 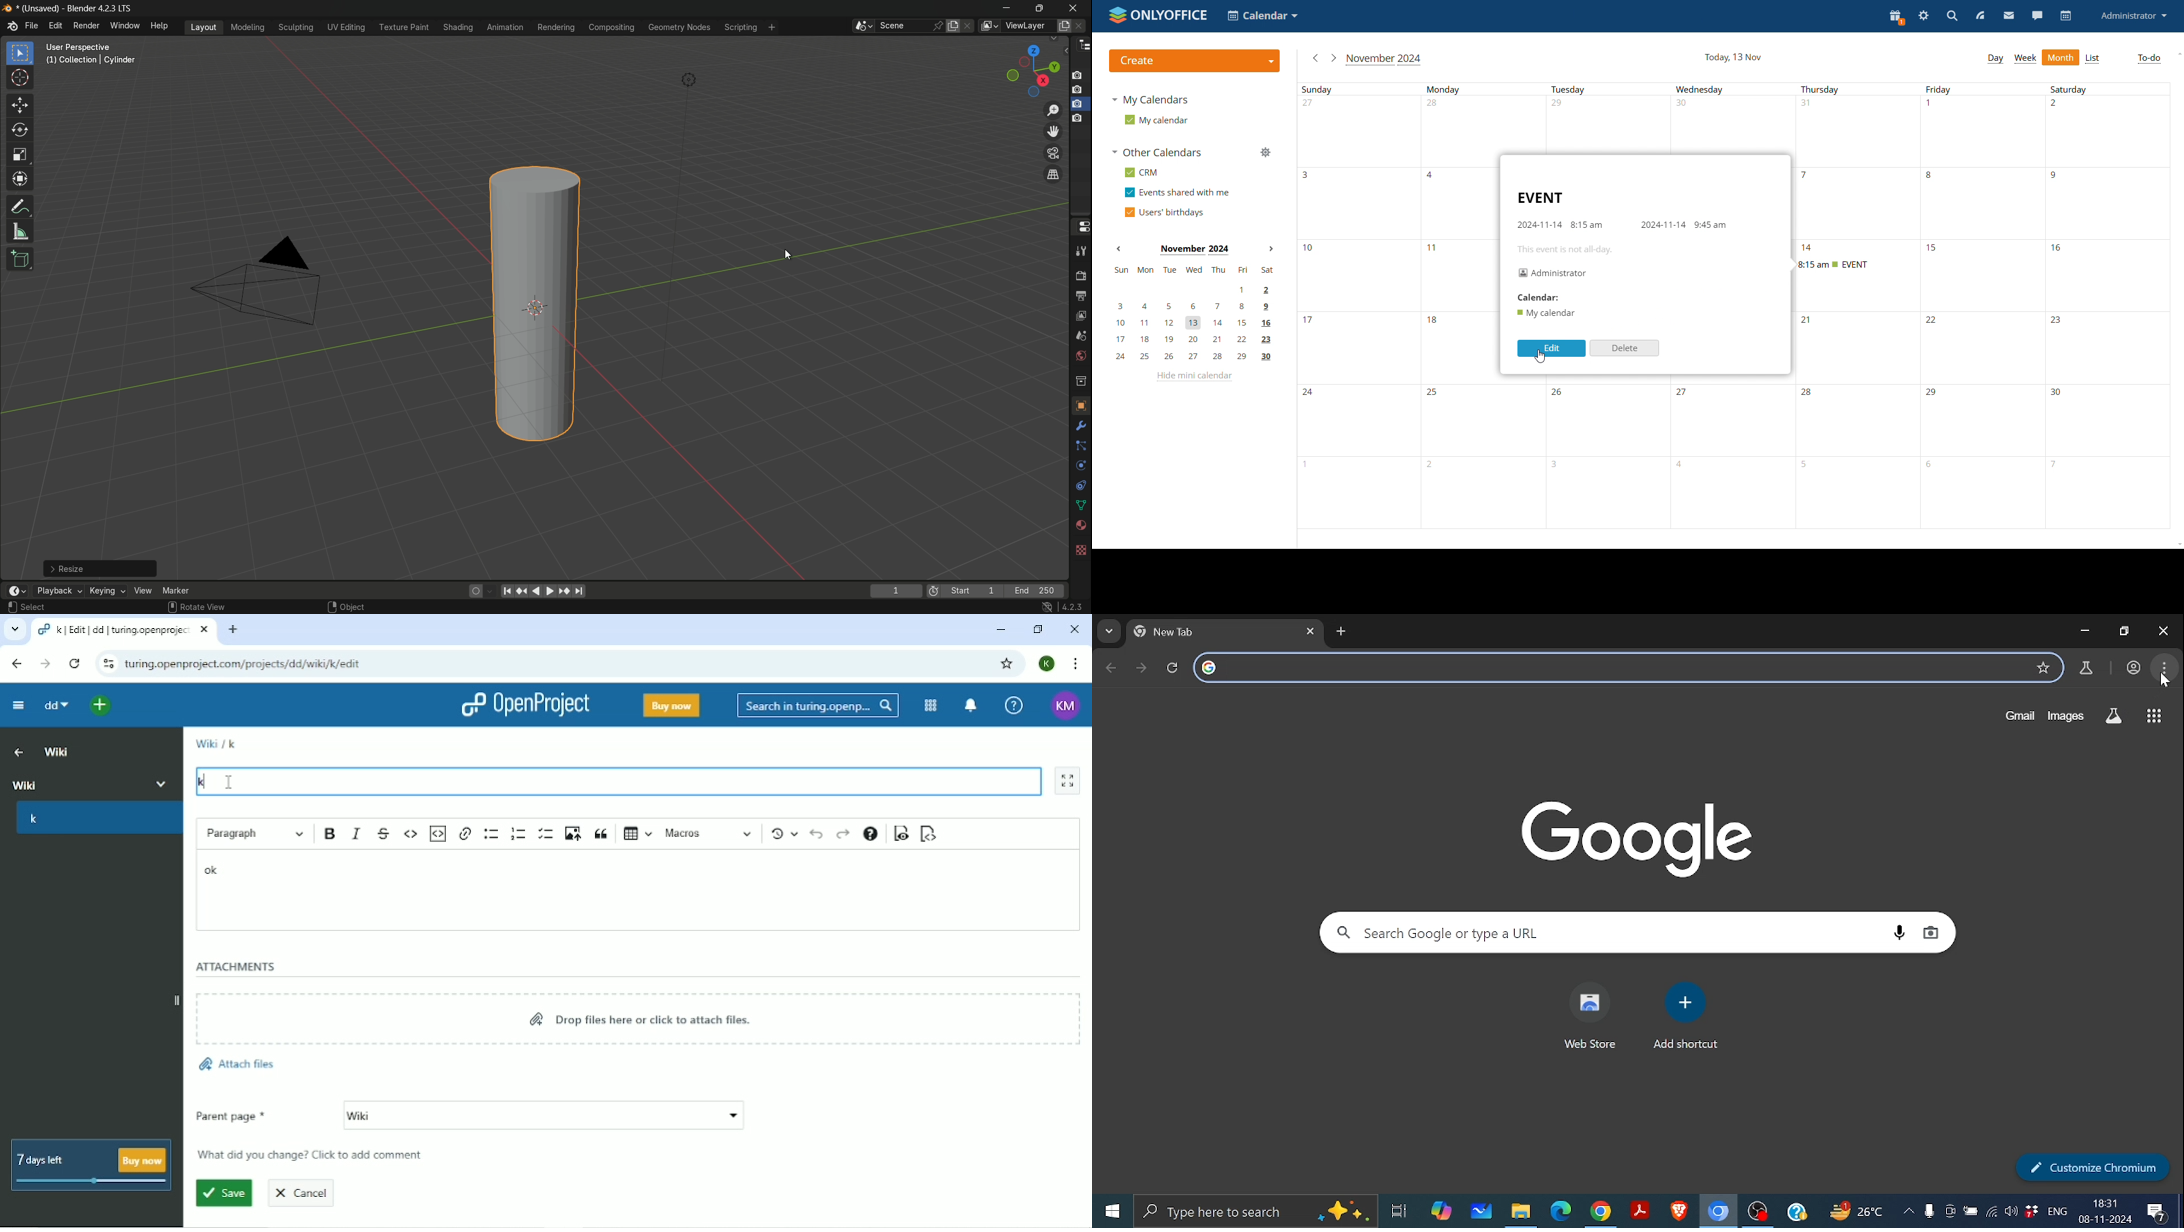 What do you see at coordinates (438, 833) in the screenshot?
I see `Insert code snippet` at bounding box center [438, 833].